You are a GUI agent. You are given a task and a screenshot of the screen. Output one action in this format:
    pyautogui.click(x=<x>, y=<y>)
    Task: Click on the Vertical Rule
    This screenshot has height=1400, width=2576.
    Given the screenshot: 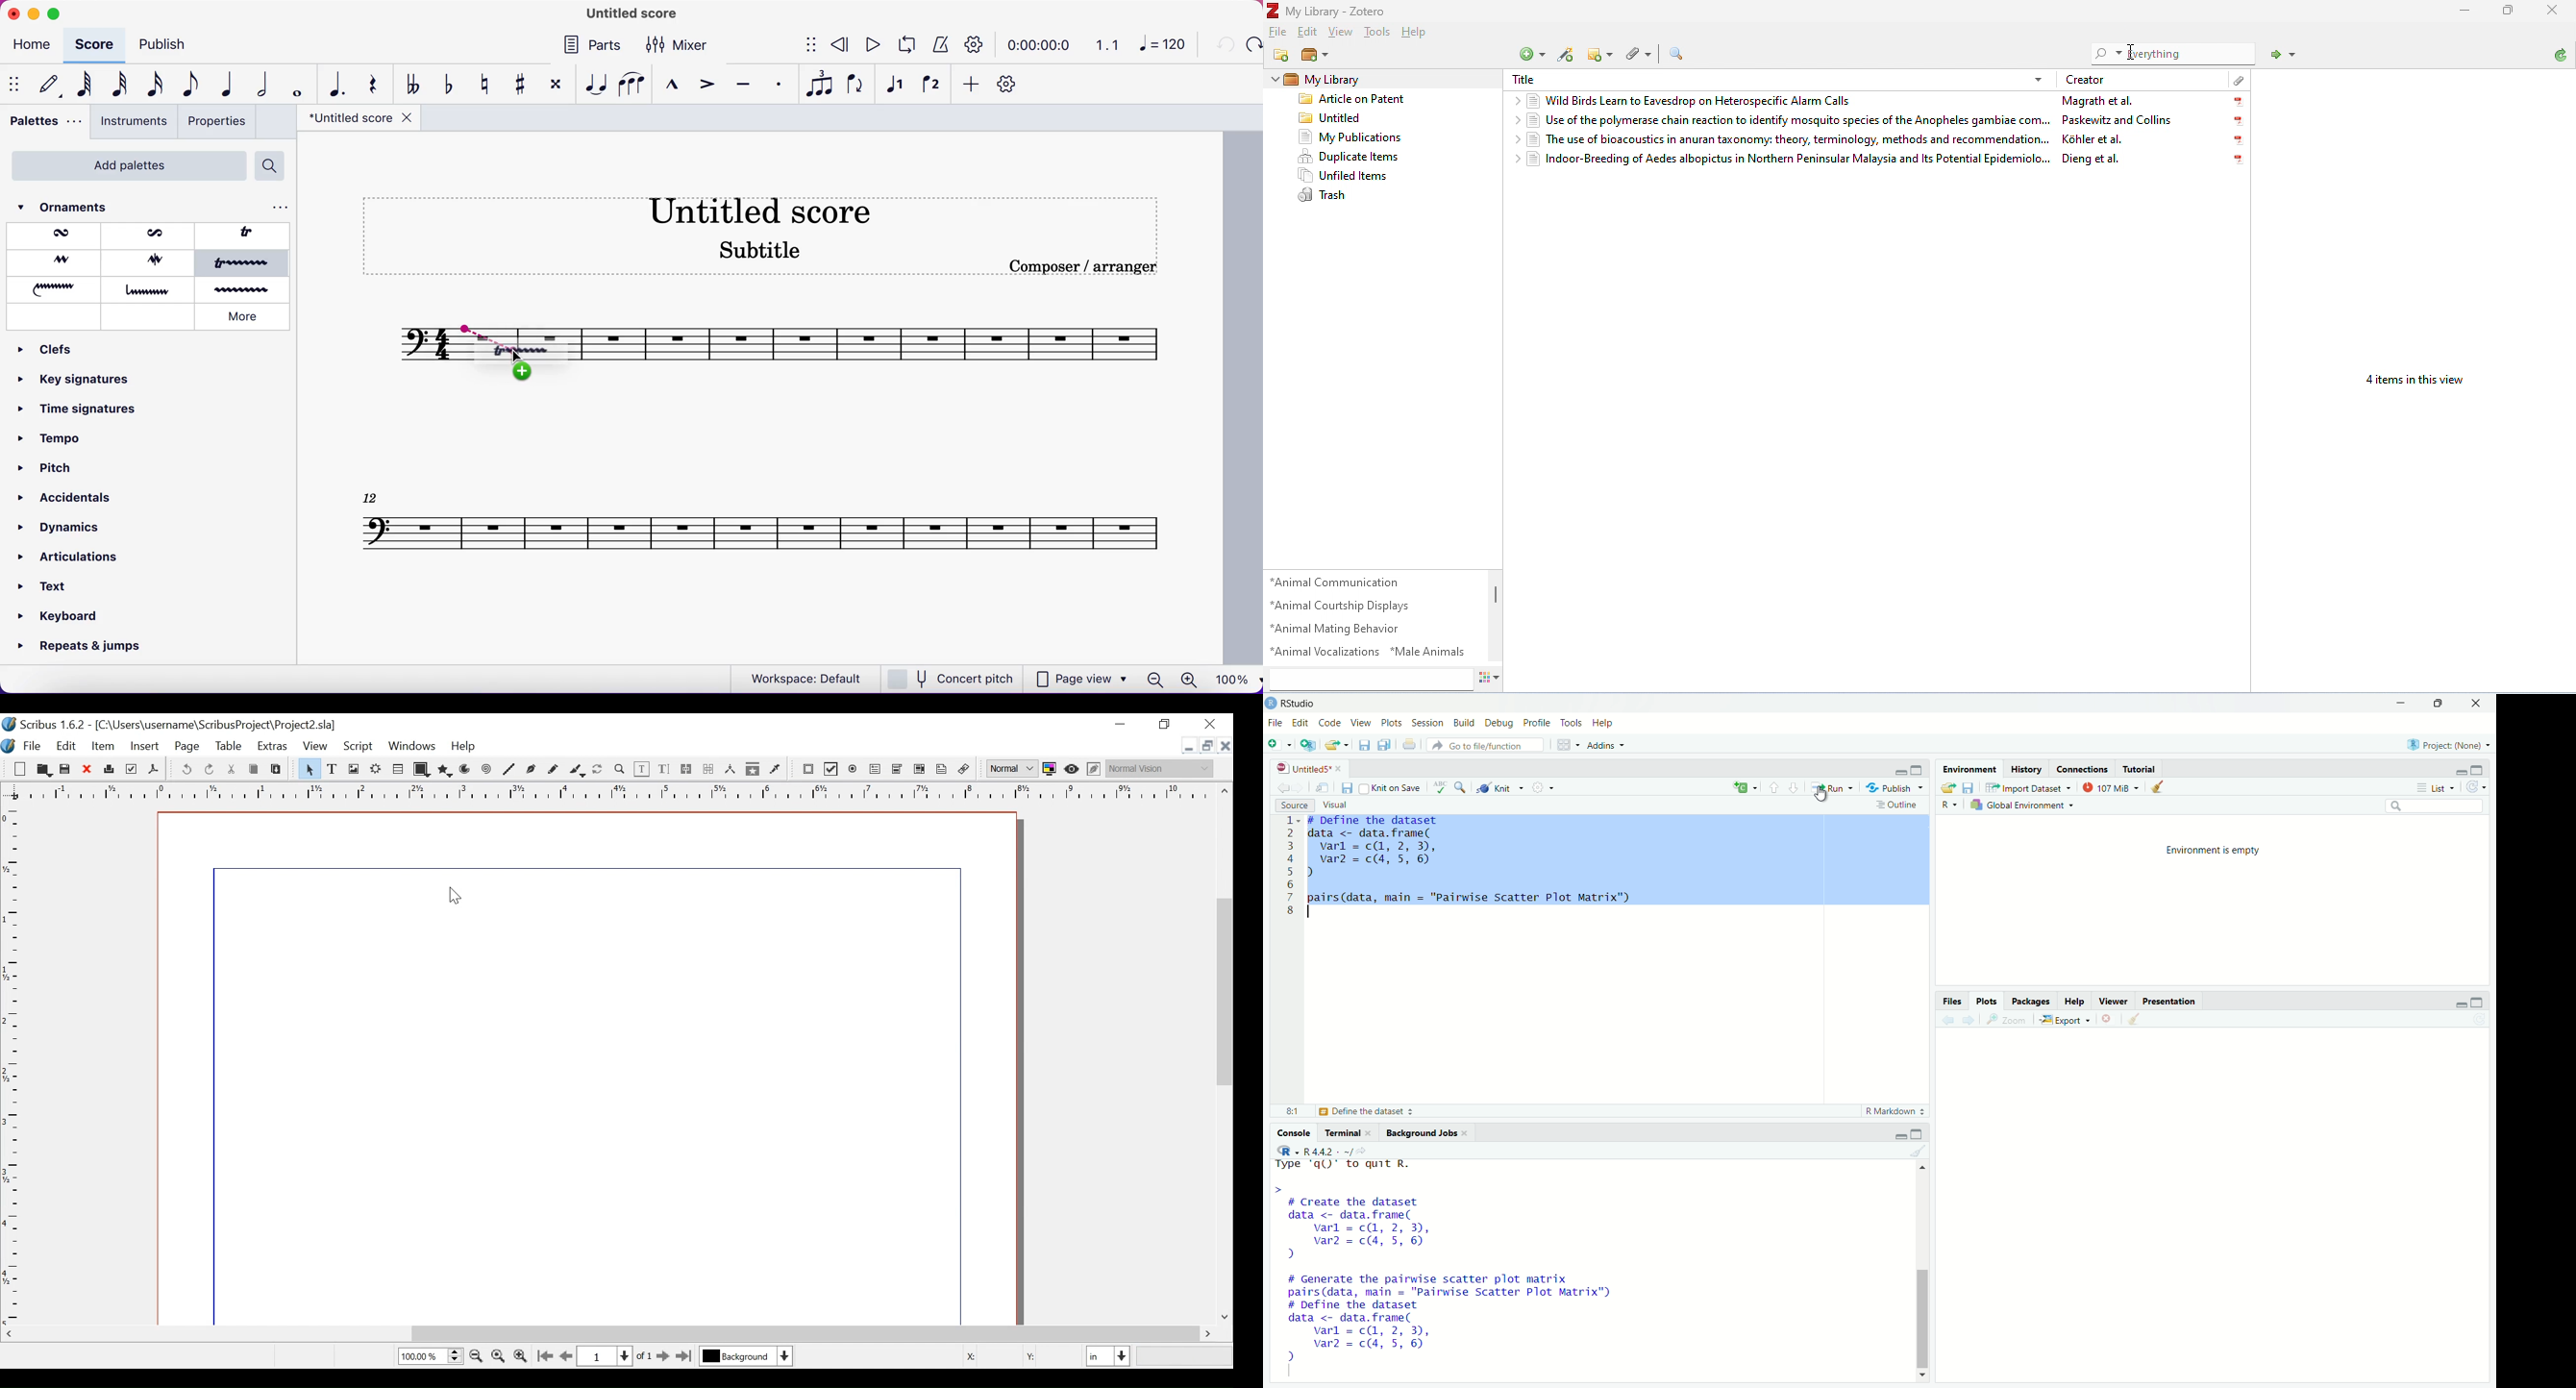 What is the action you would take?
    pyautogui.click(x=13, y=1076)
    